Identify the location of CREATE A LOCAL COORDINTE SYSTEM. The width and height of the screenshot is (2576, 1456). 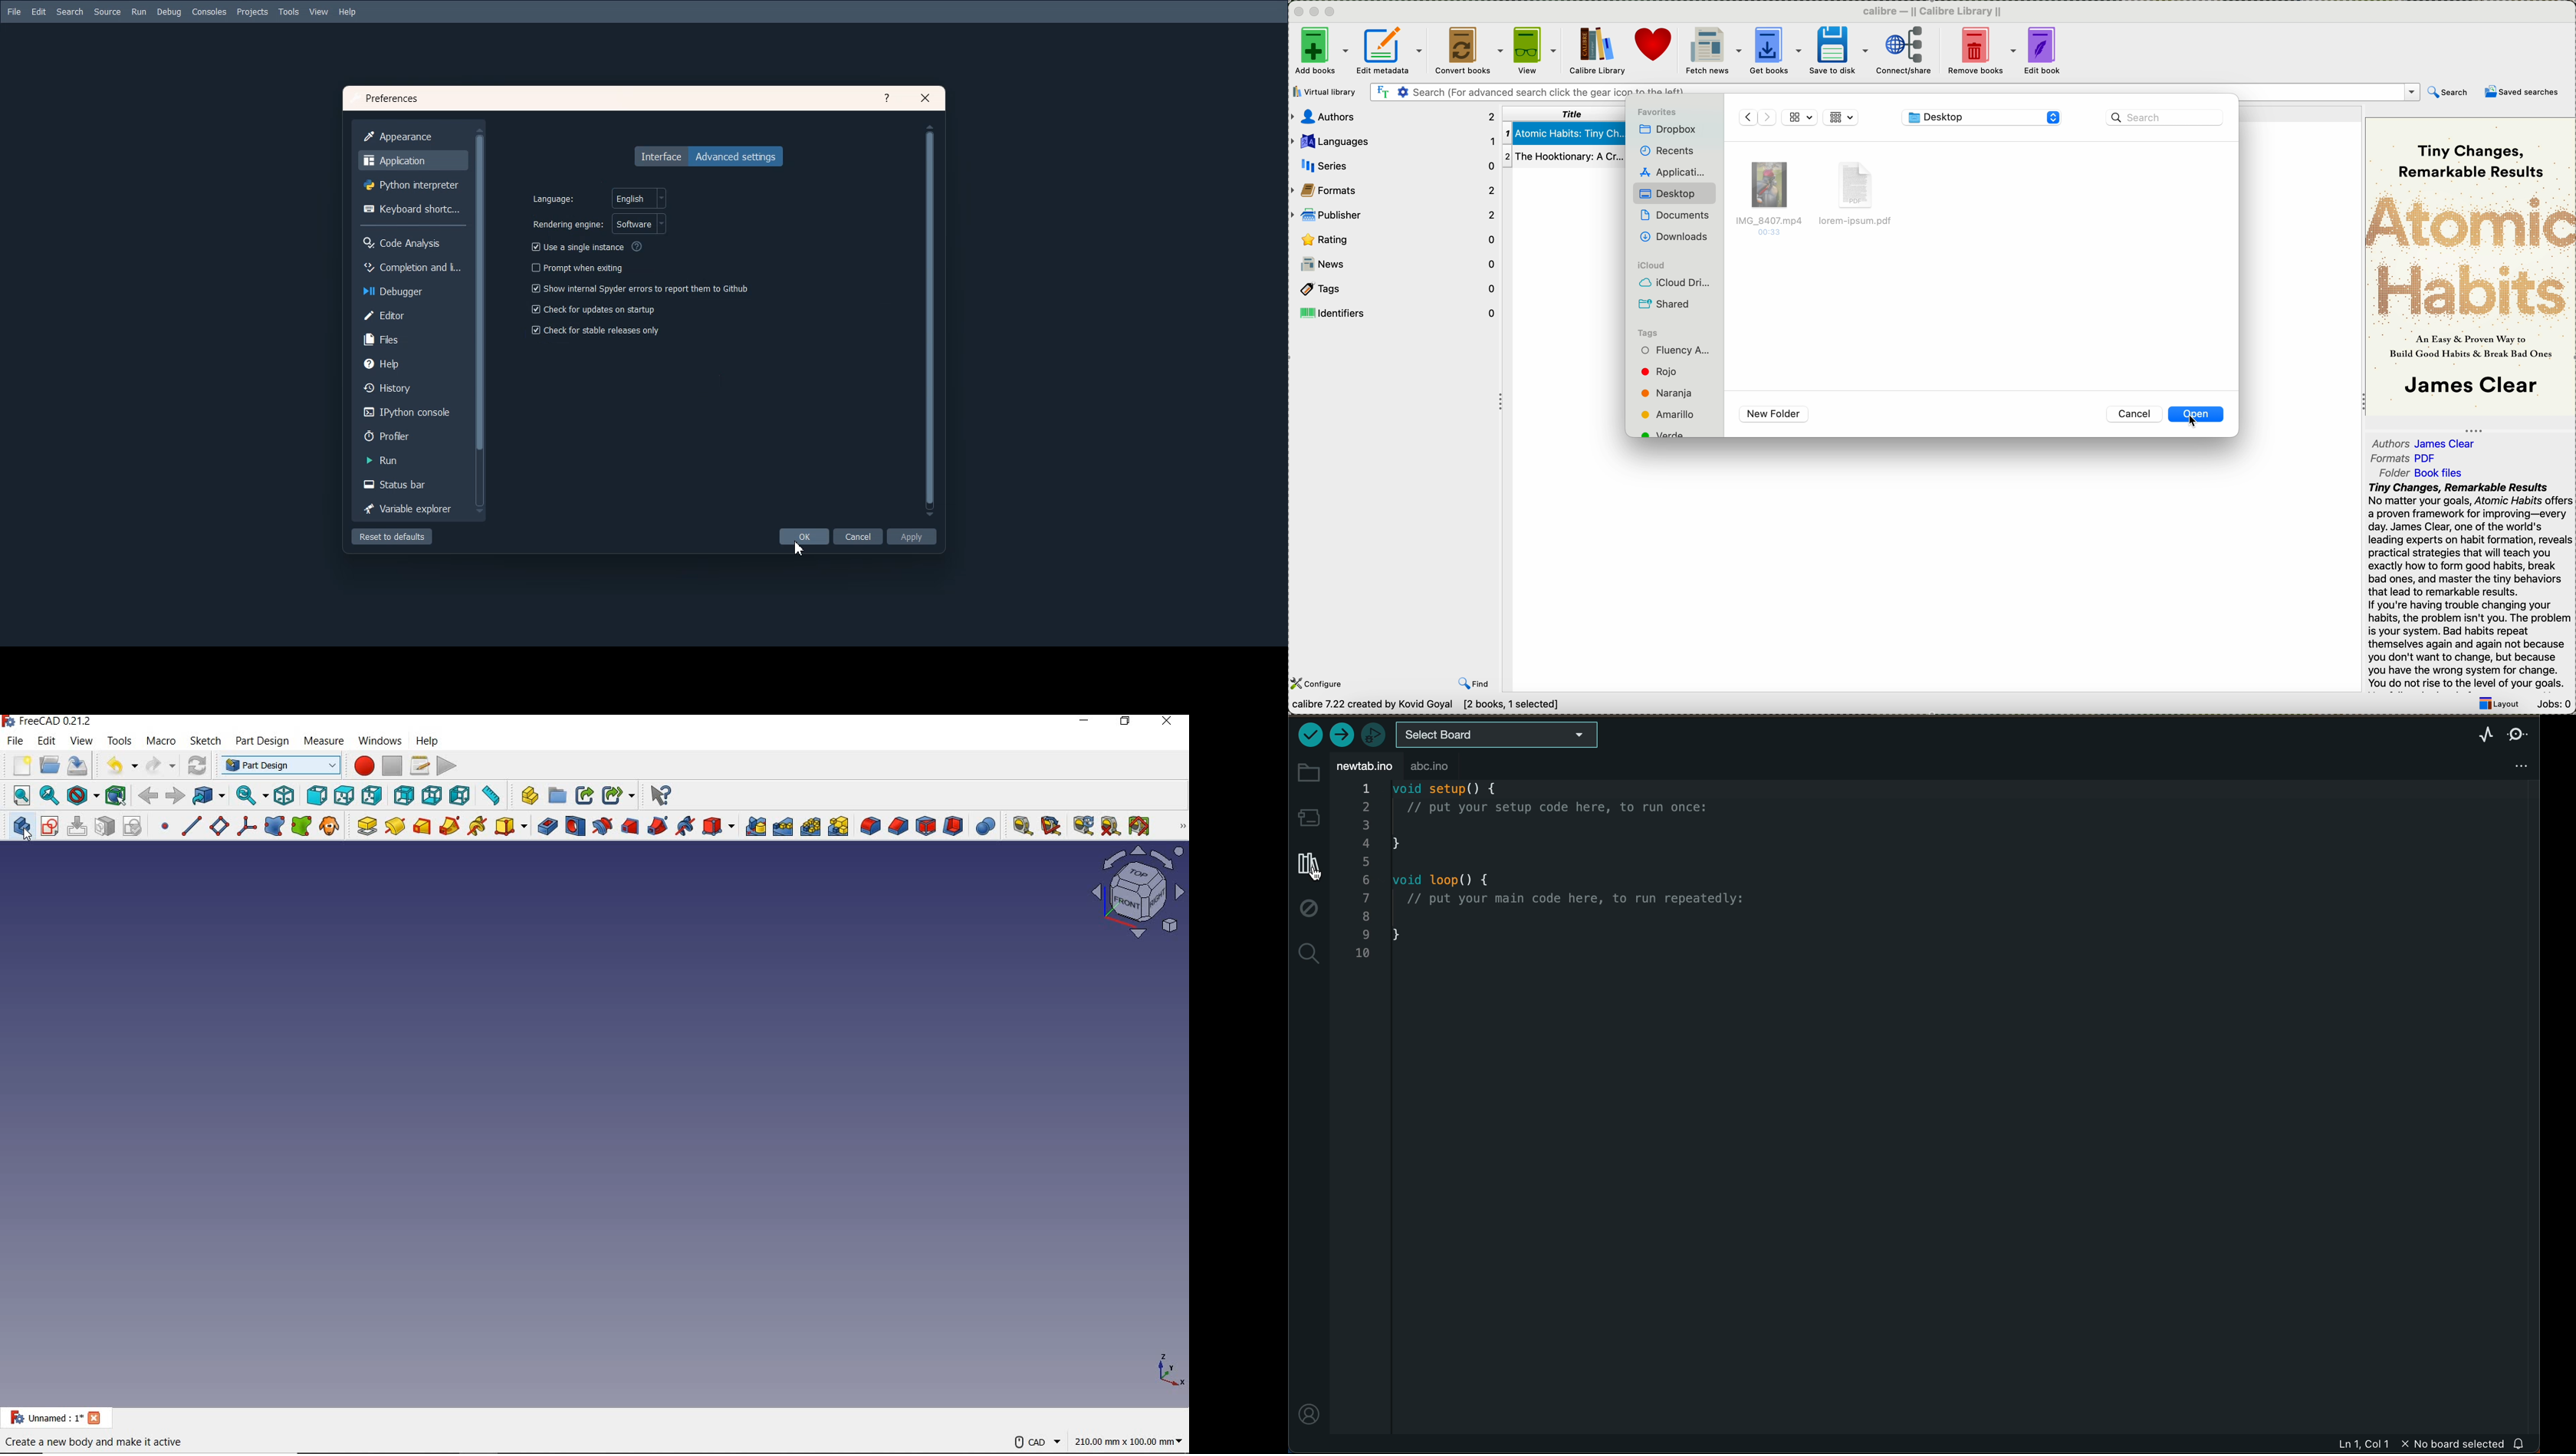
(246, 825).